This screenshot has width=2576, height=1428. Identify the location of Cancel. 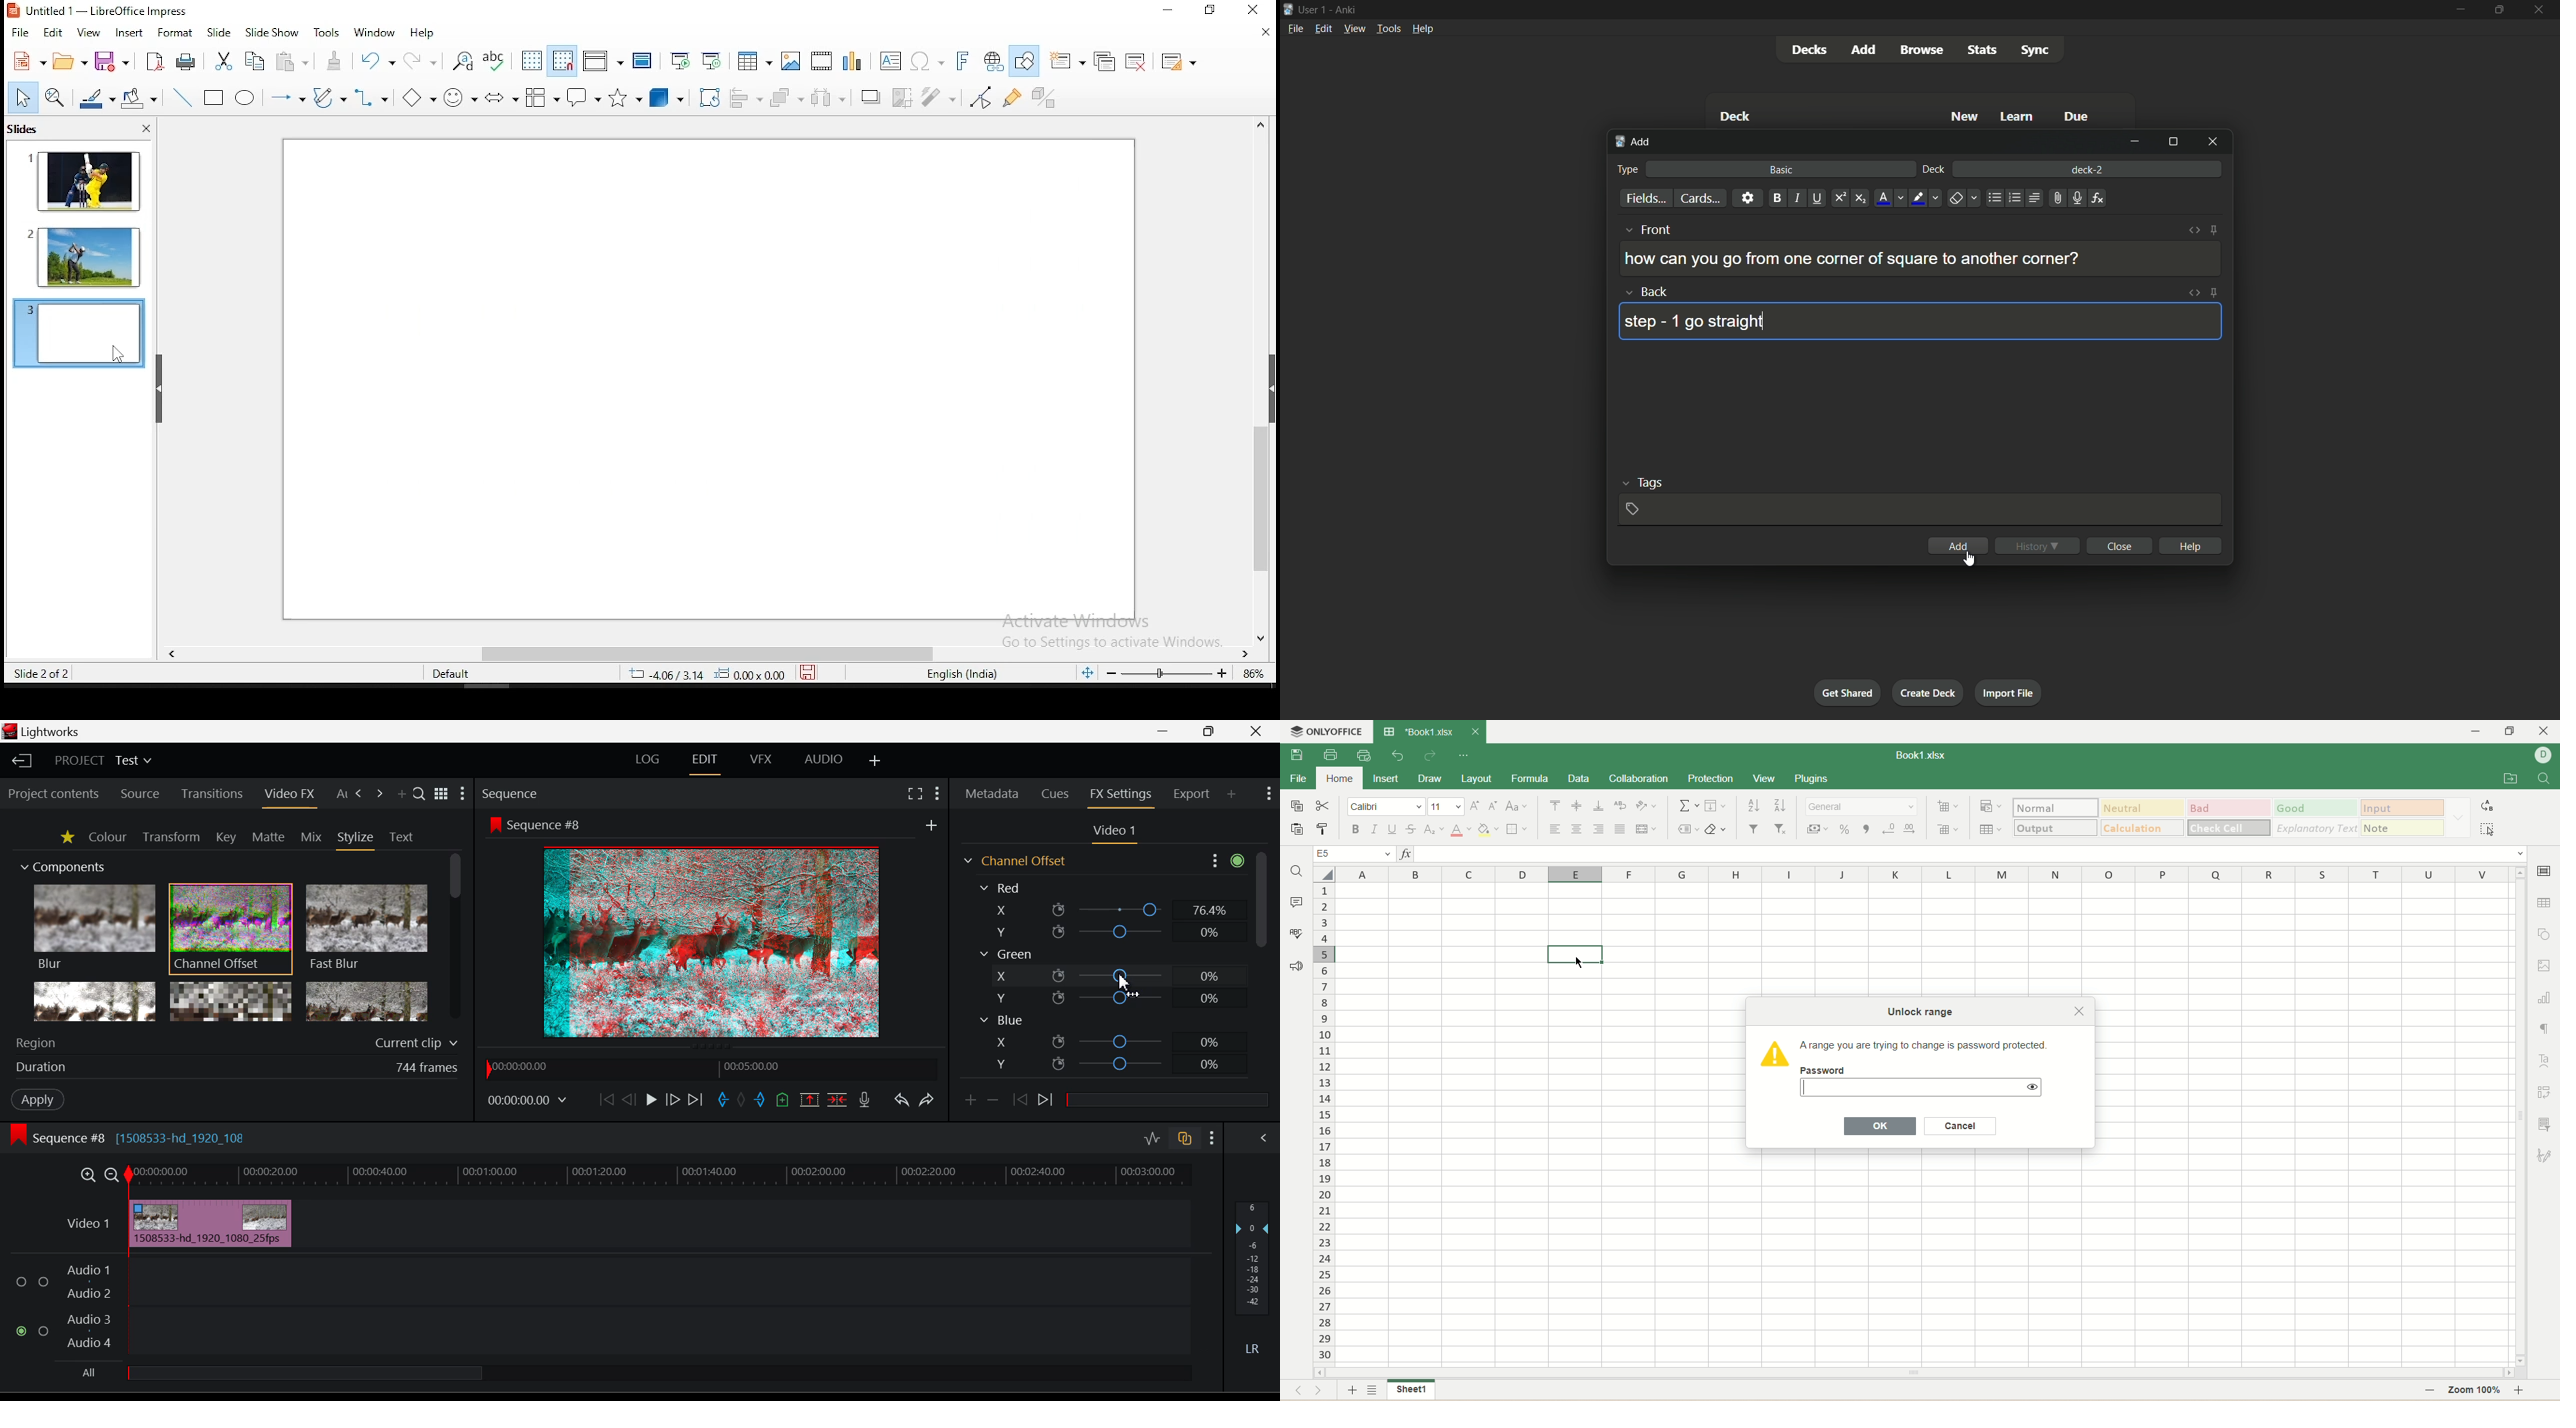
(1966, 1127).